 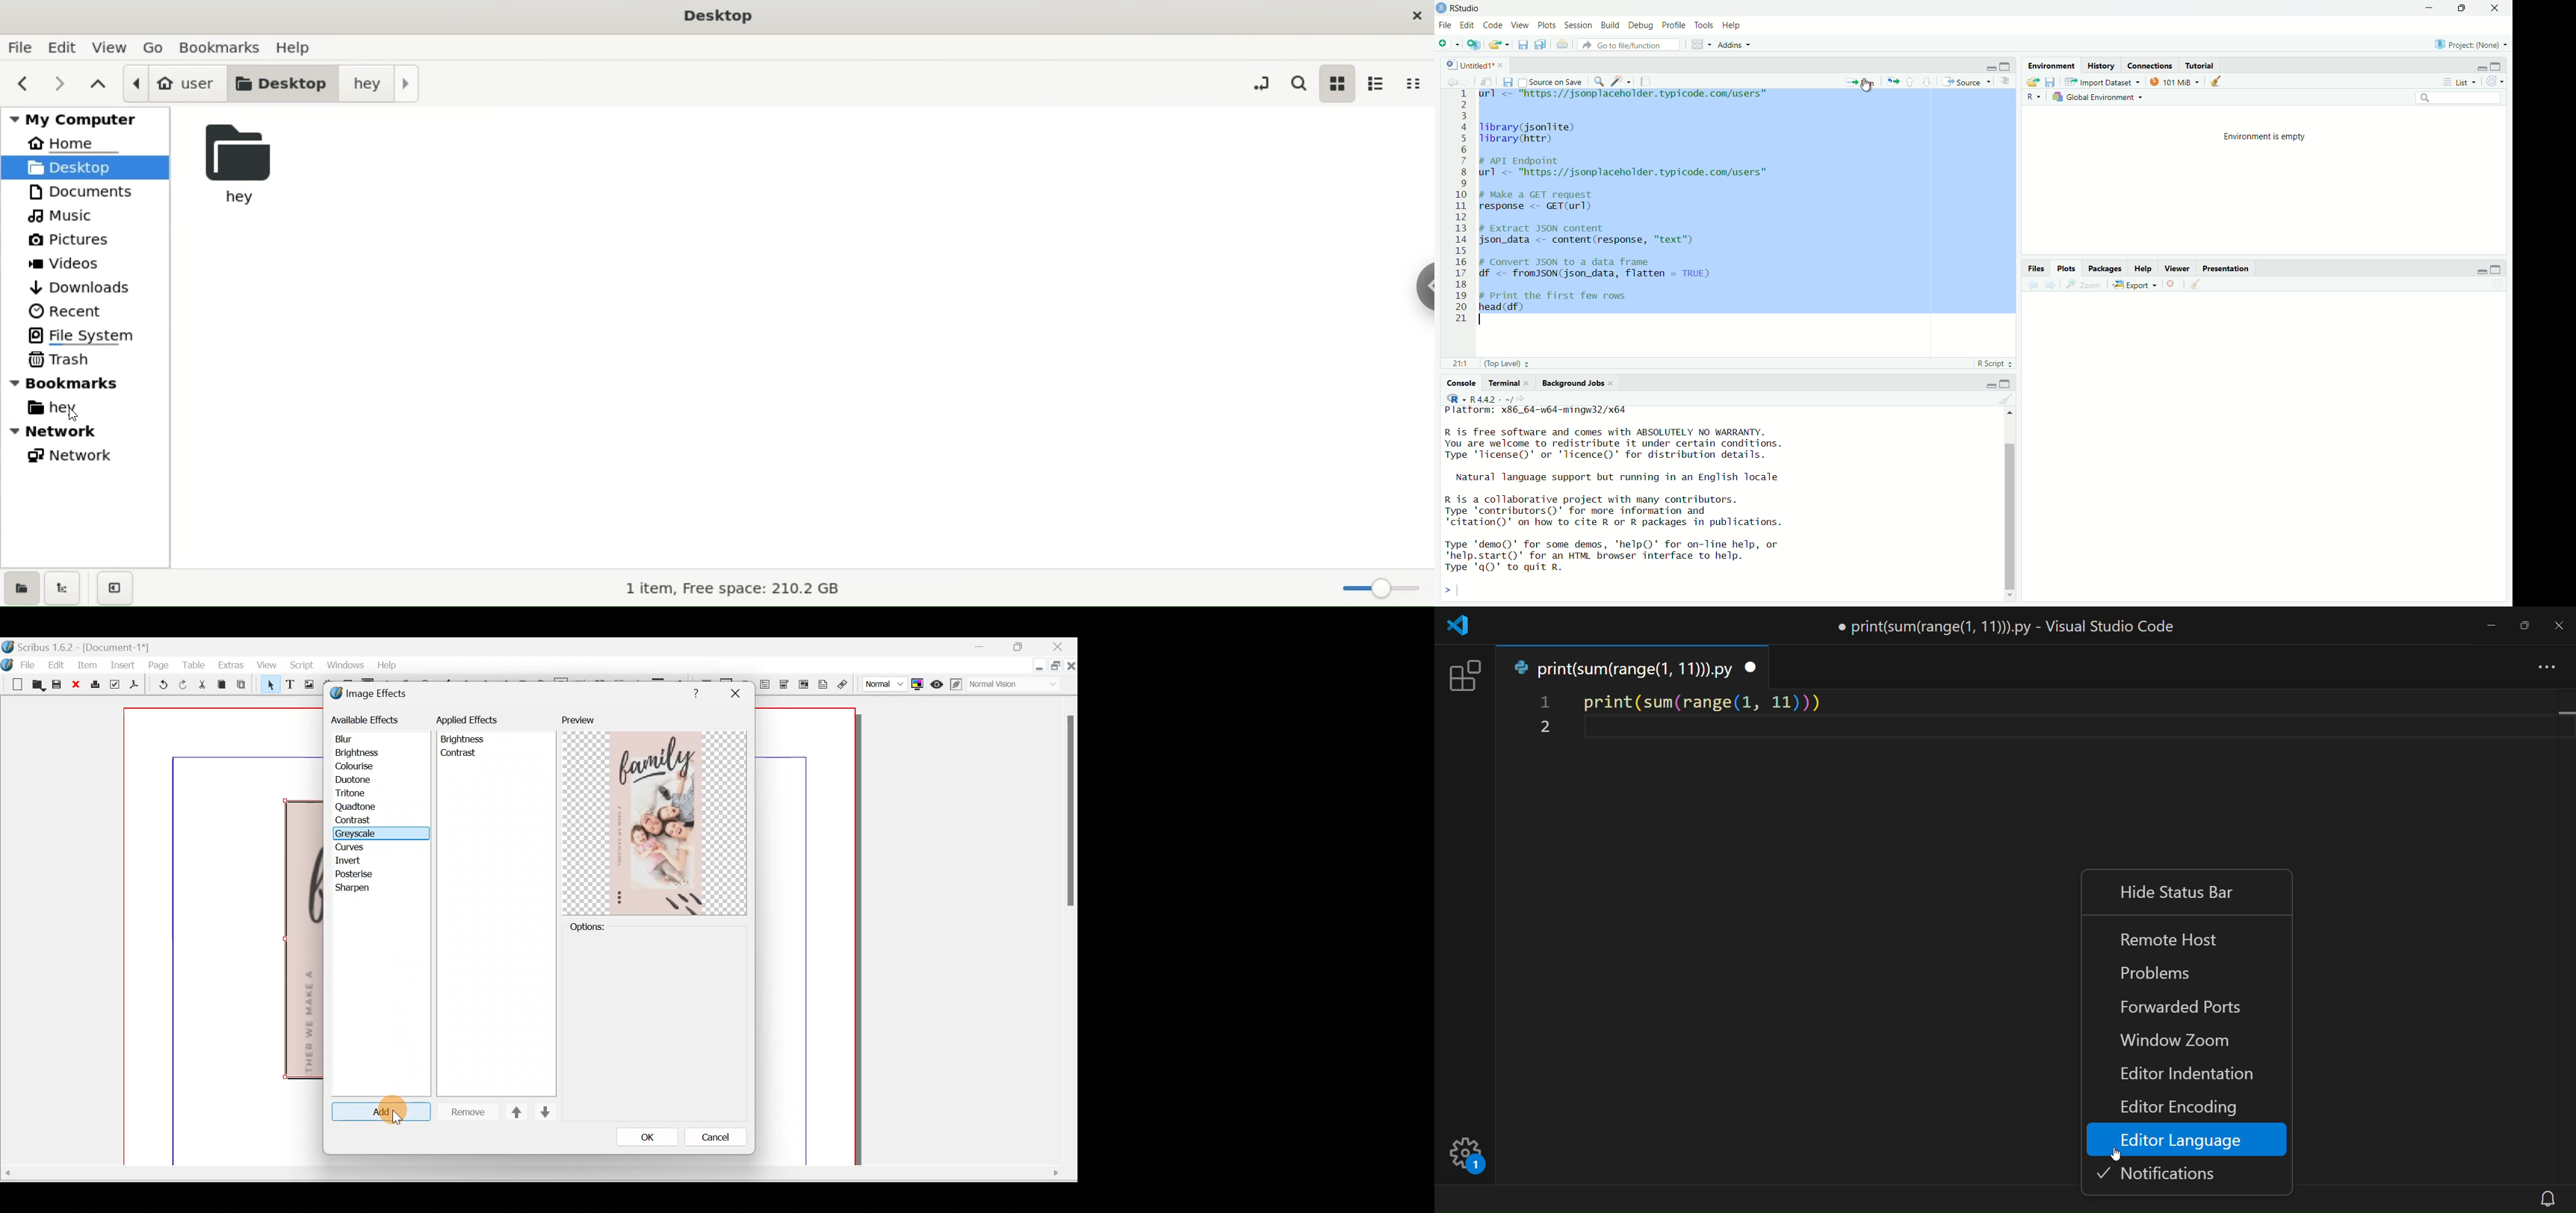 I want to click on Previous, so click(x=1450, y=83).